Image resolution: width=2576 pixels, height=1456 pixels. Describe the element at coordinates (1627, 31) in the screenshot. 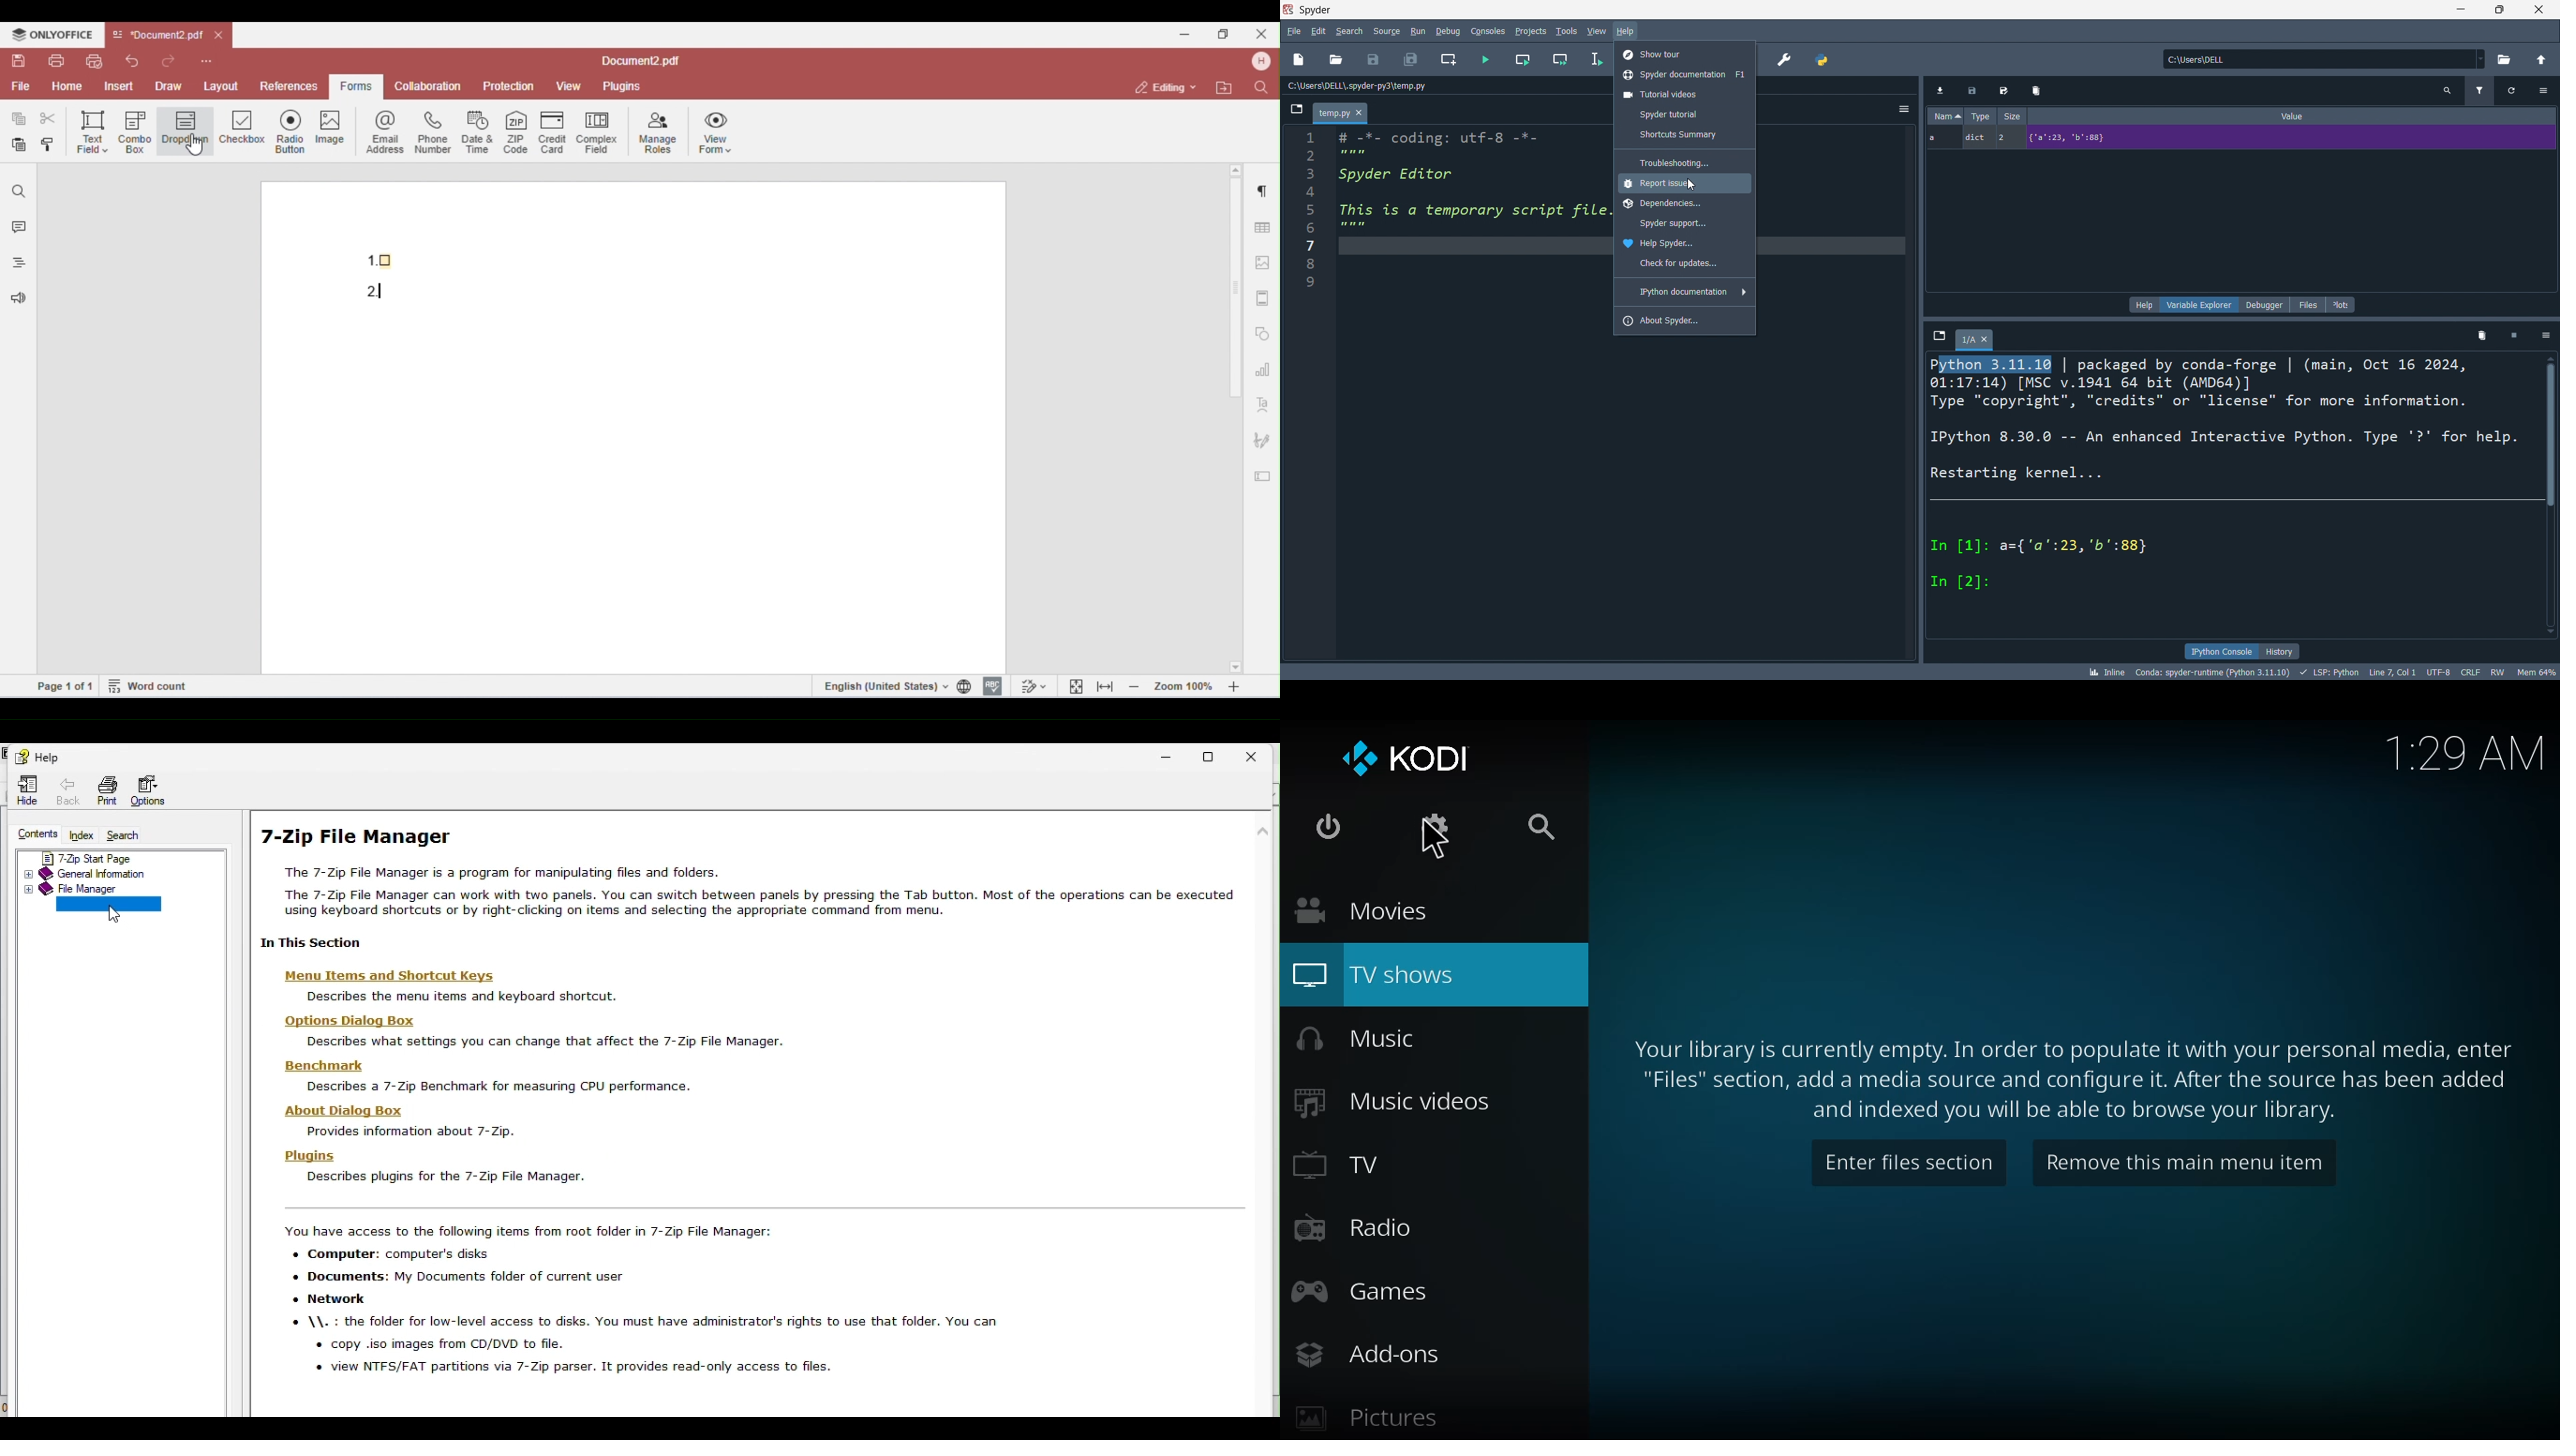

I see `help` at that location.